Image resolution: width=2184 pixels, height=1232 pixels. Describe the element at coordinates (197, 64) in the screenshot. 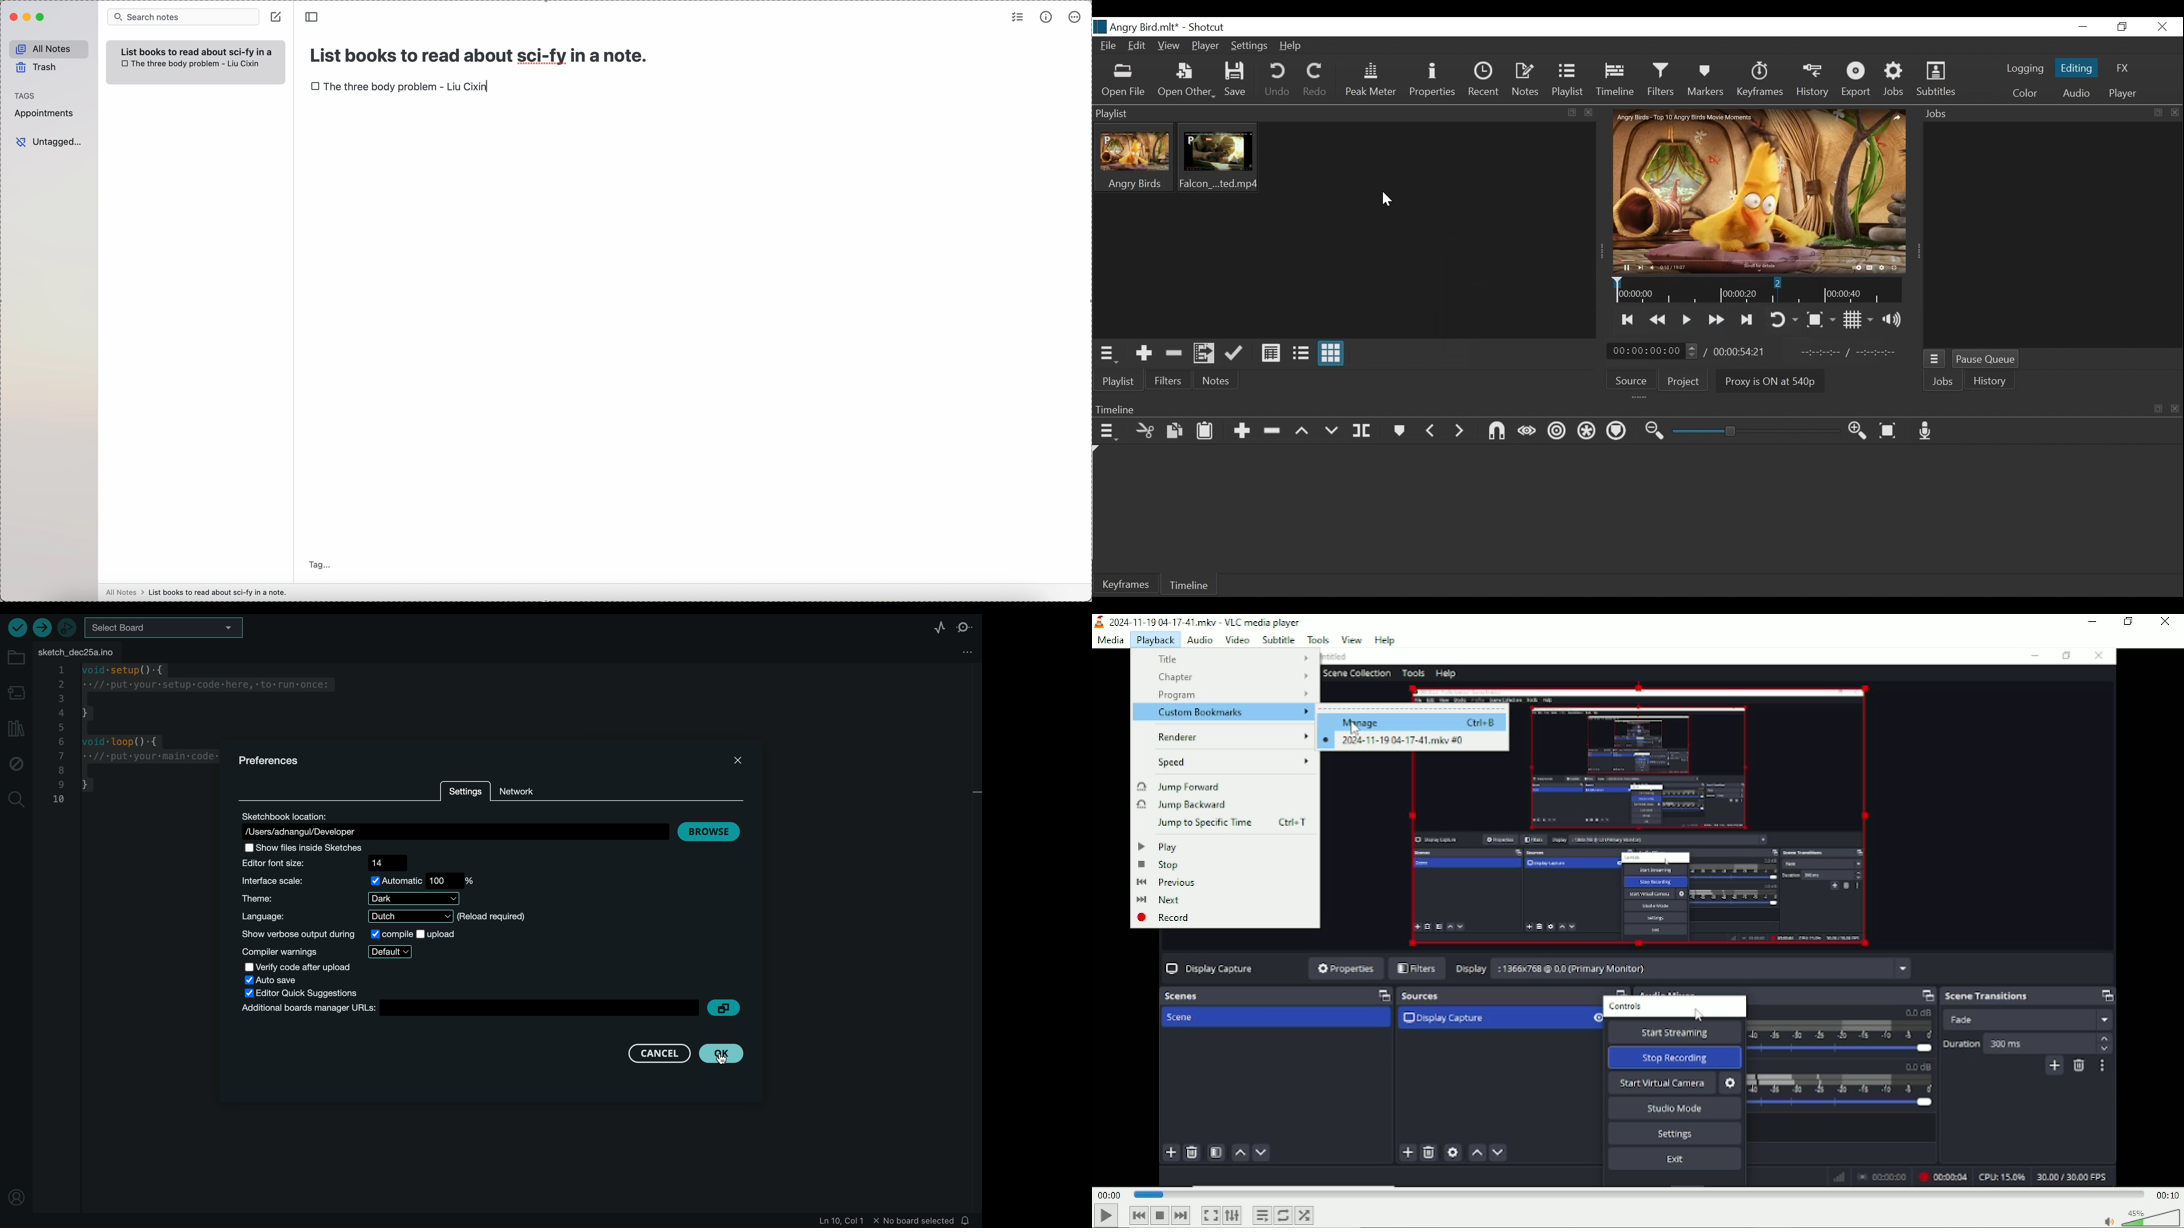

I see `first book` at that location.